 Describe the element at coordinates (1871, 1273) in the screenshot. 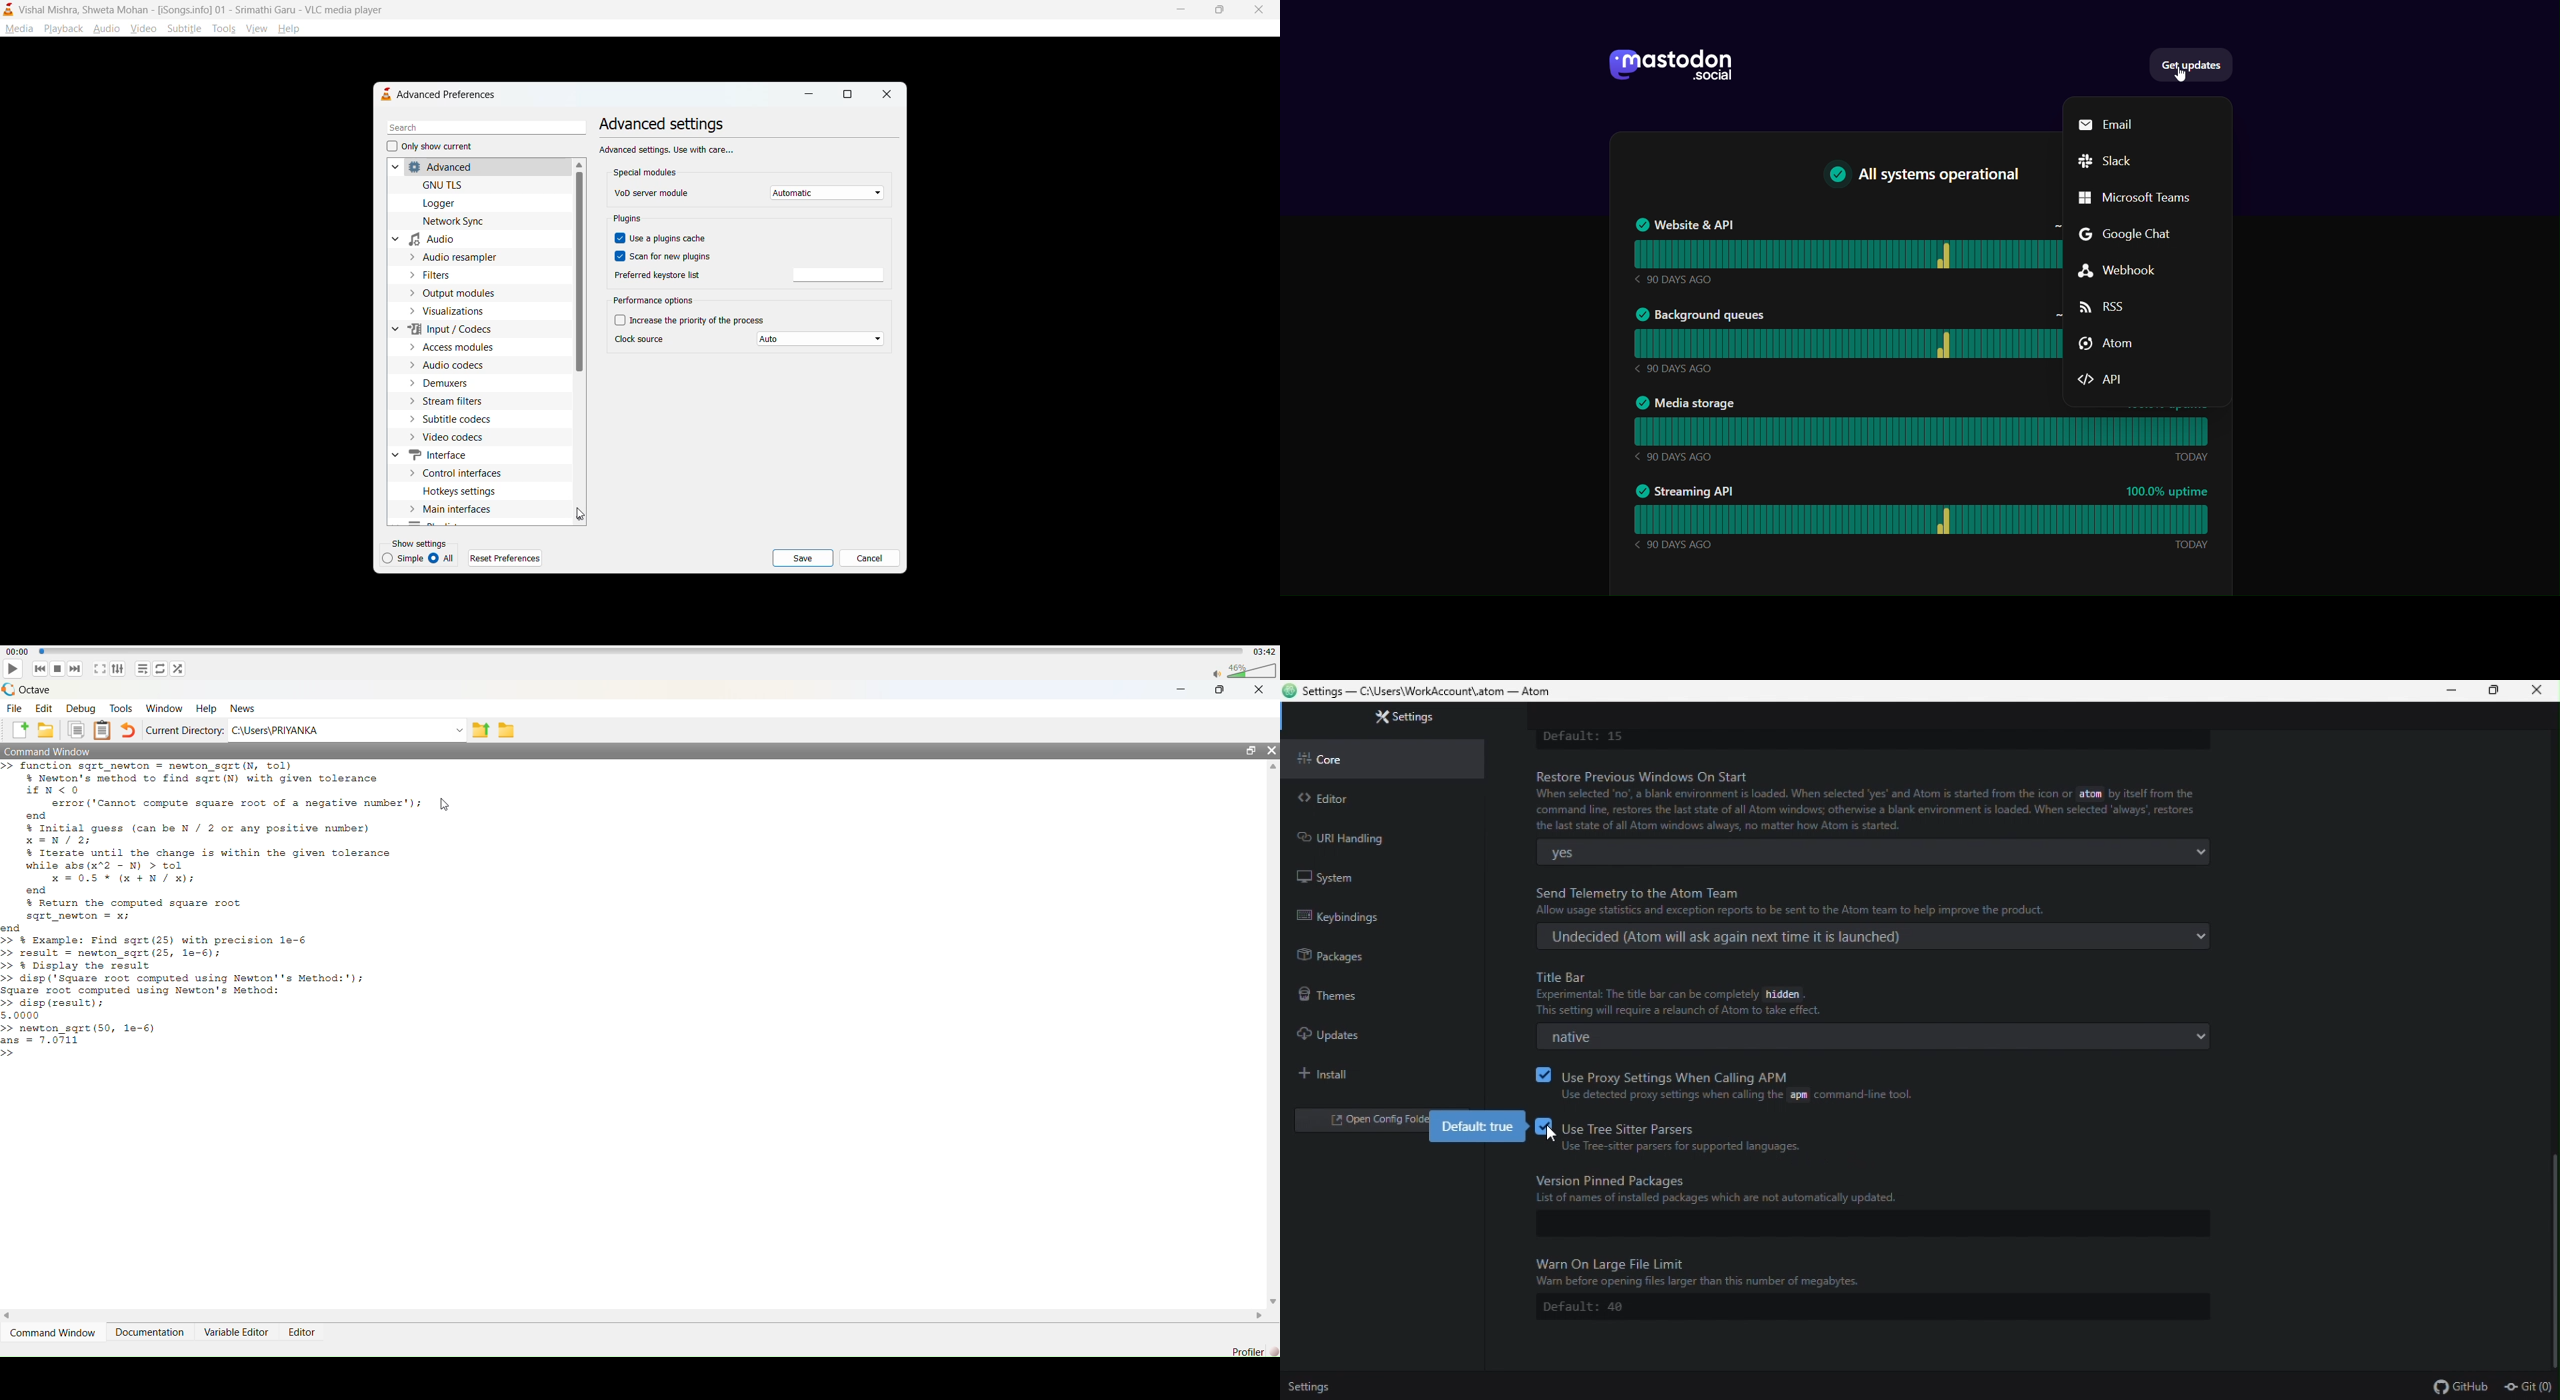

I see `` at that location.